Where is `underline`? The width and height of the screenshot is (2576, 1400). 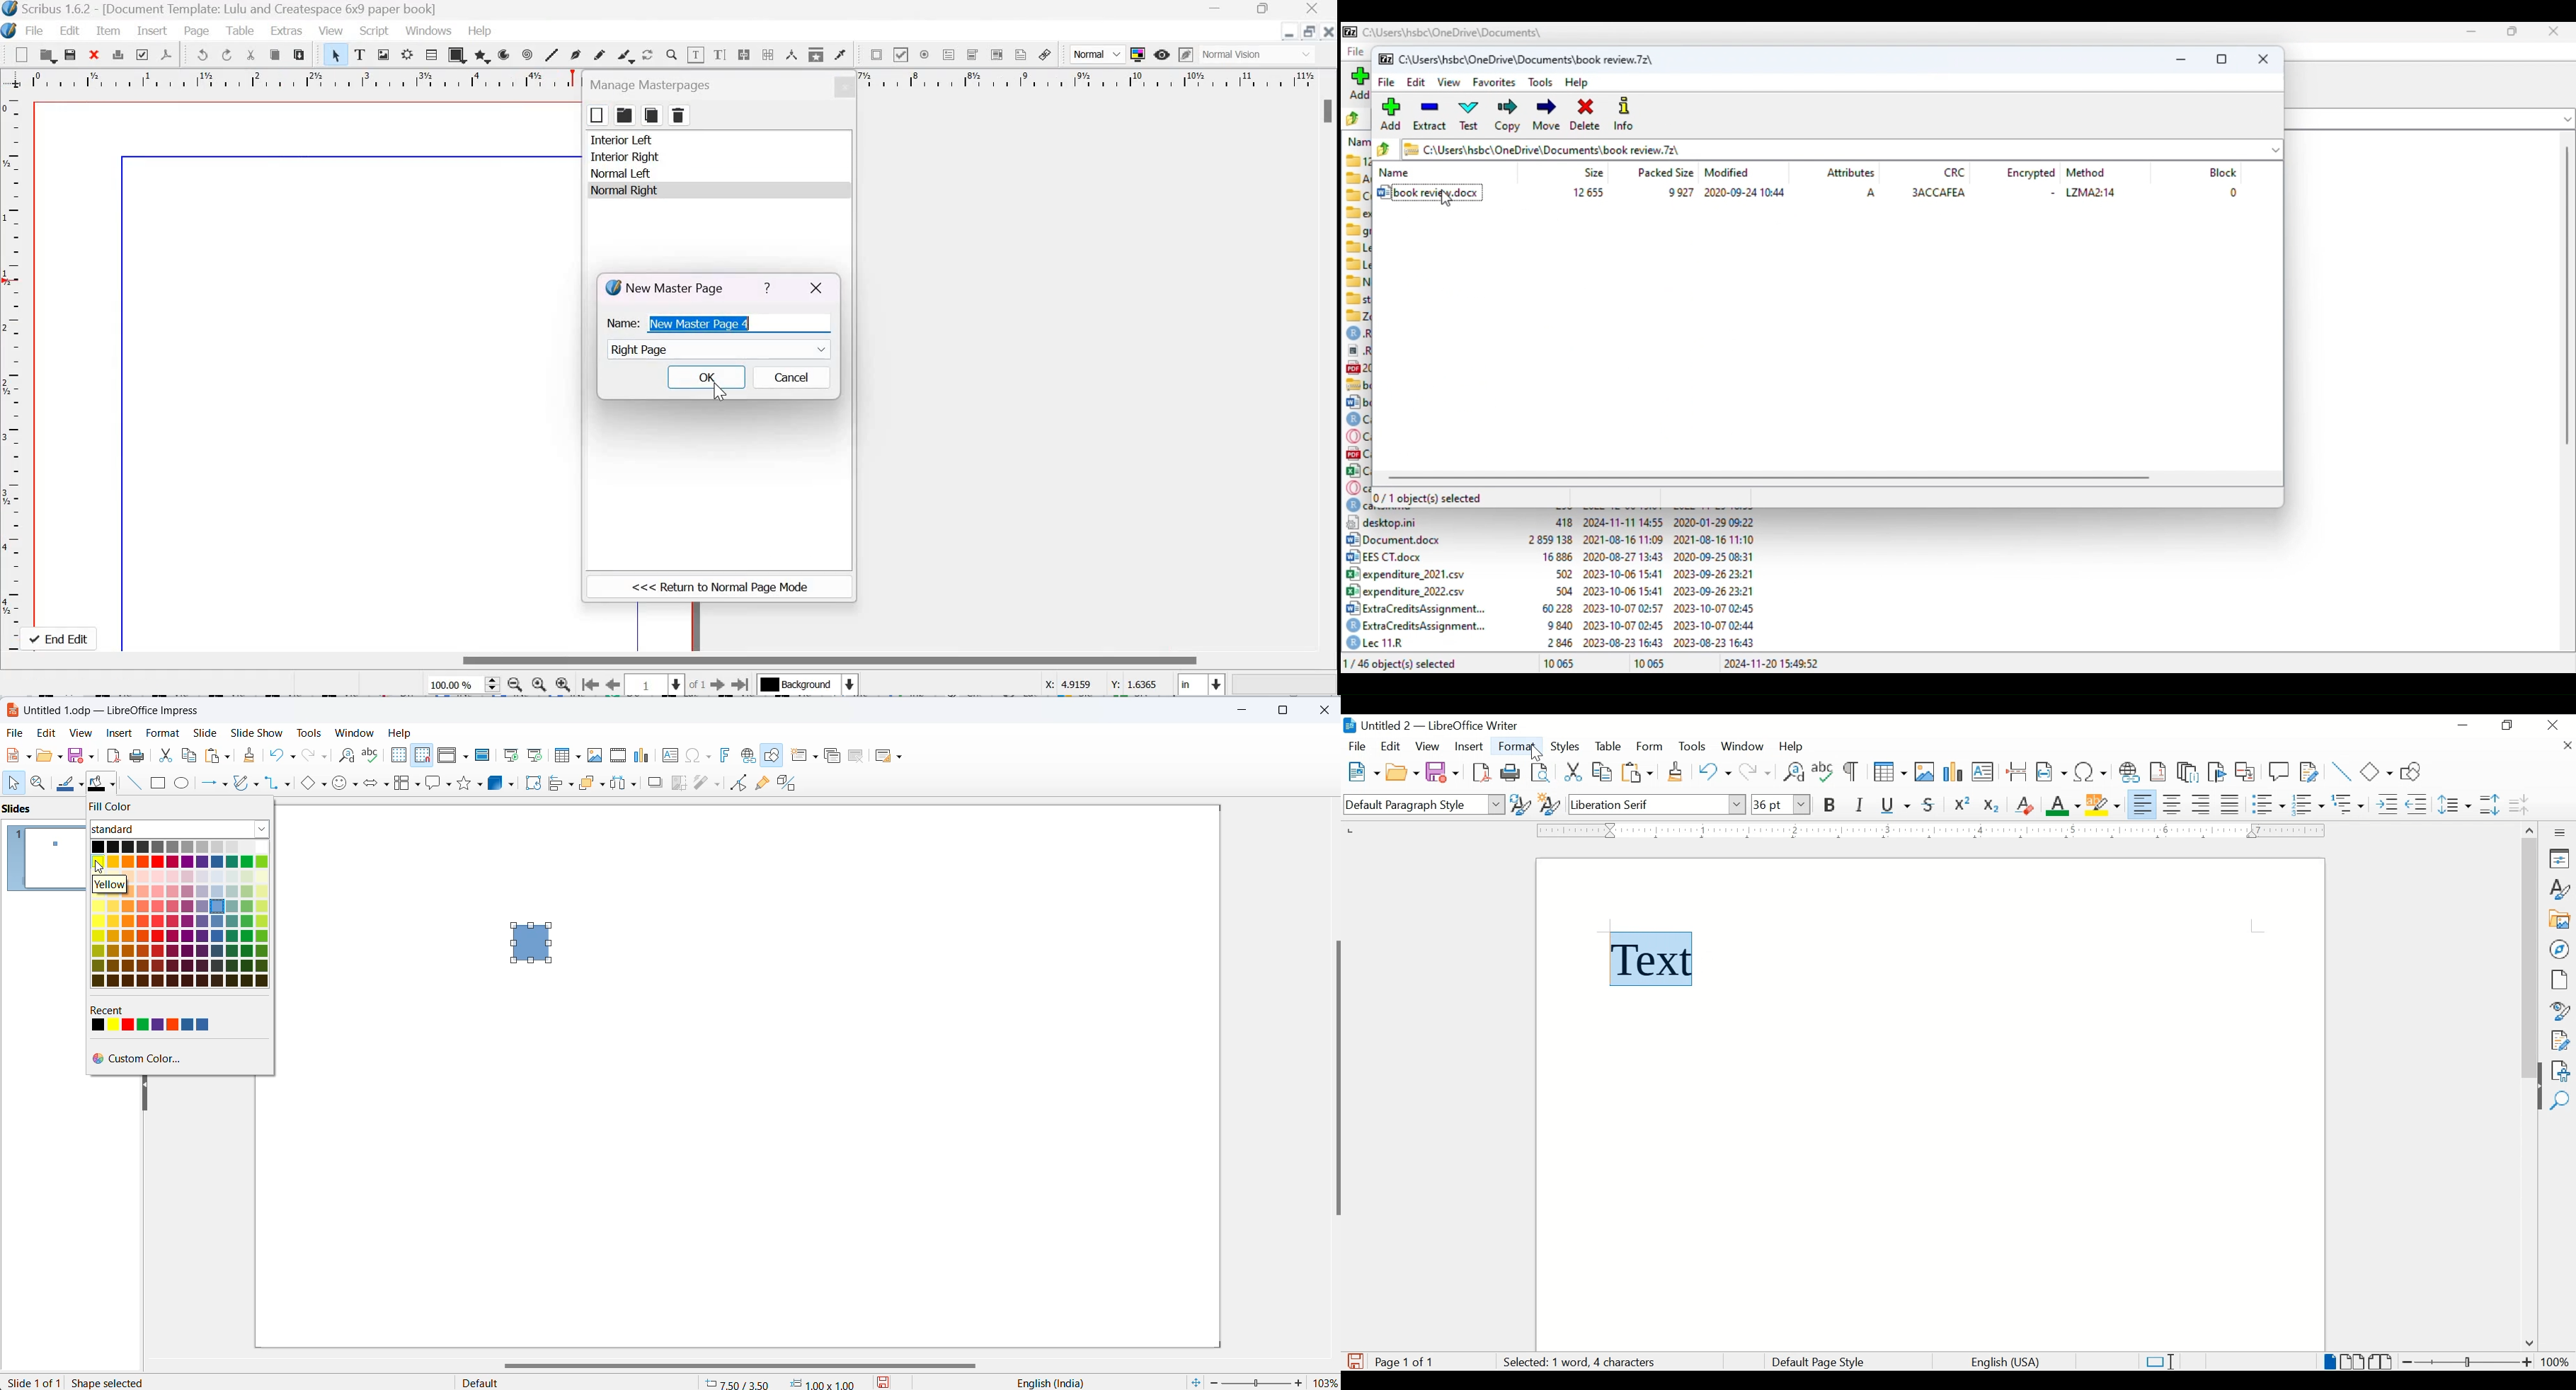 underline is located at coordinates (1896, 805).